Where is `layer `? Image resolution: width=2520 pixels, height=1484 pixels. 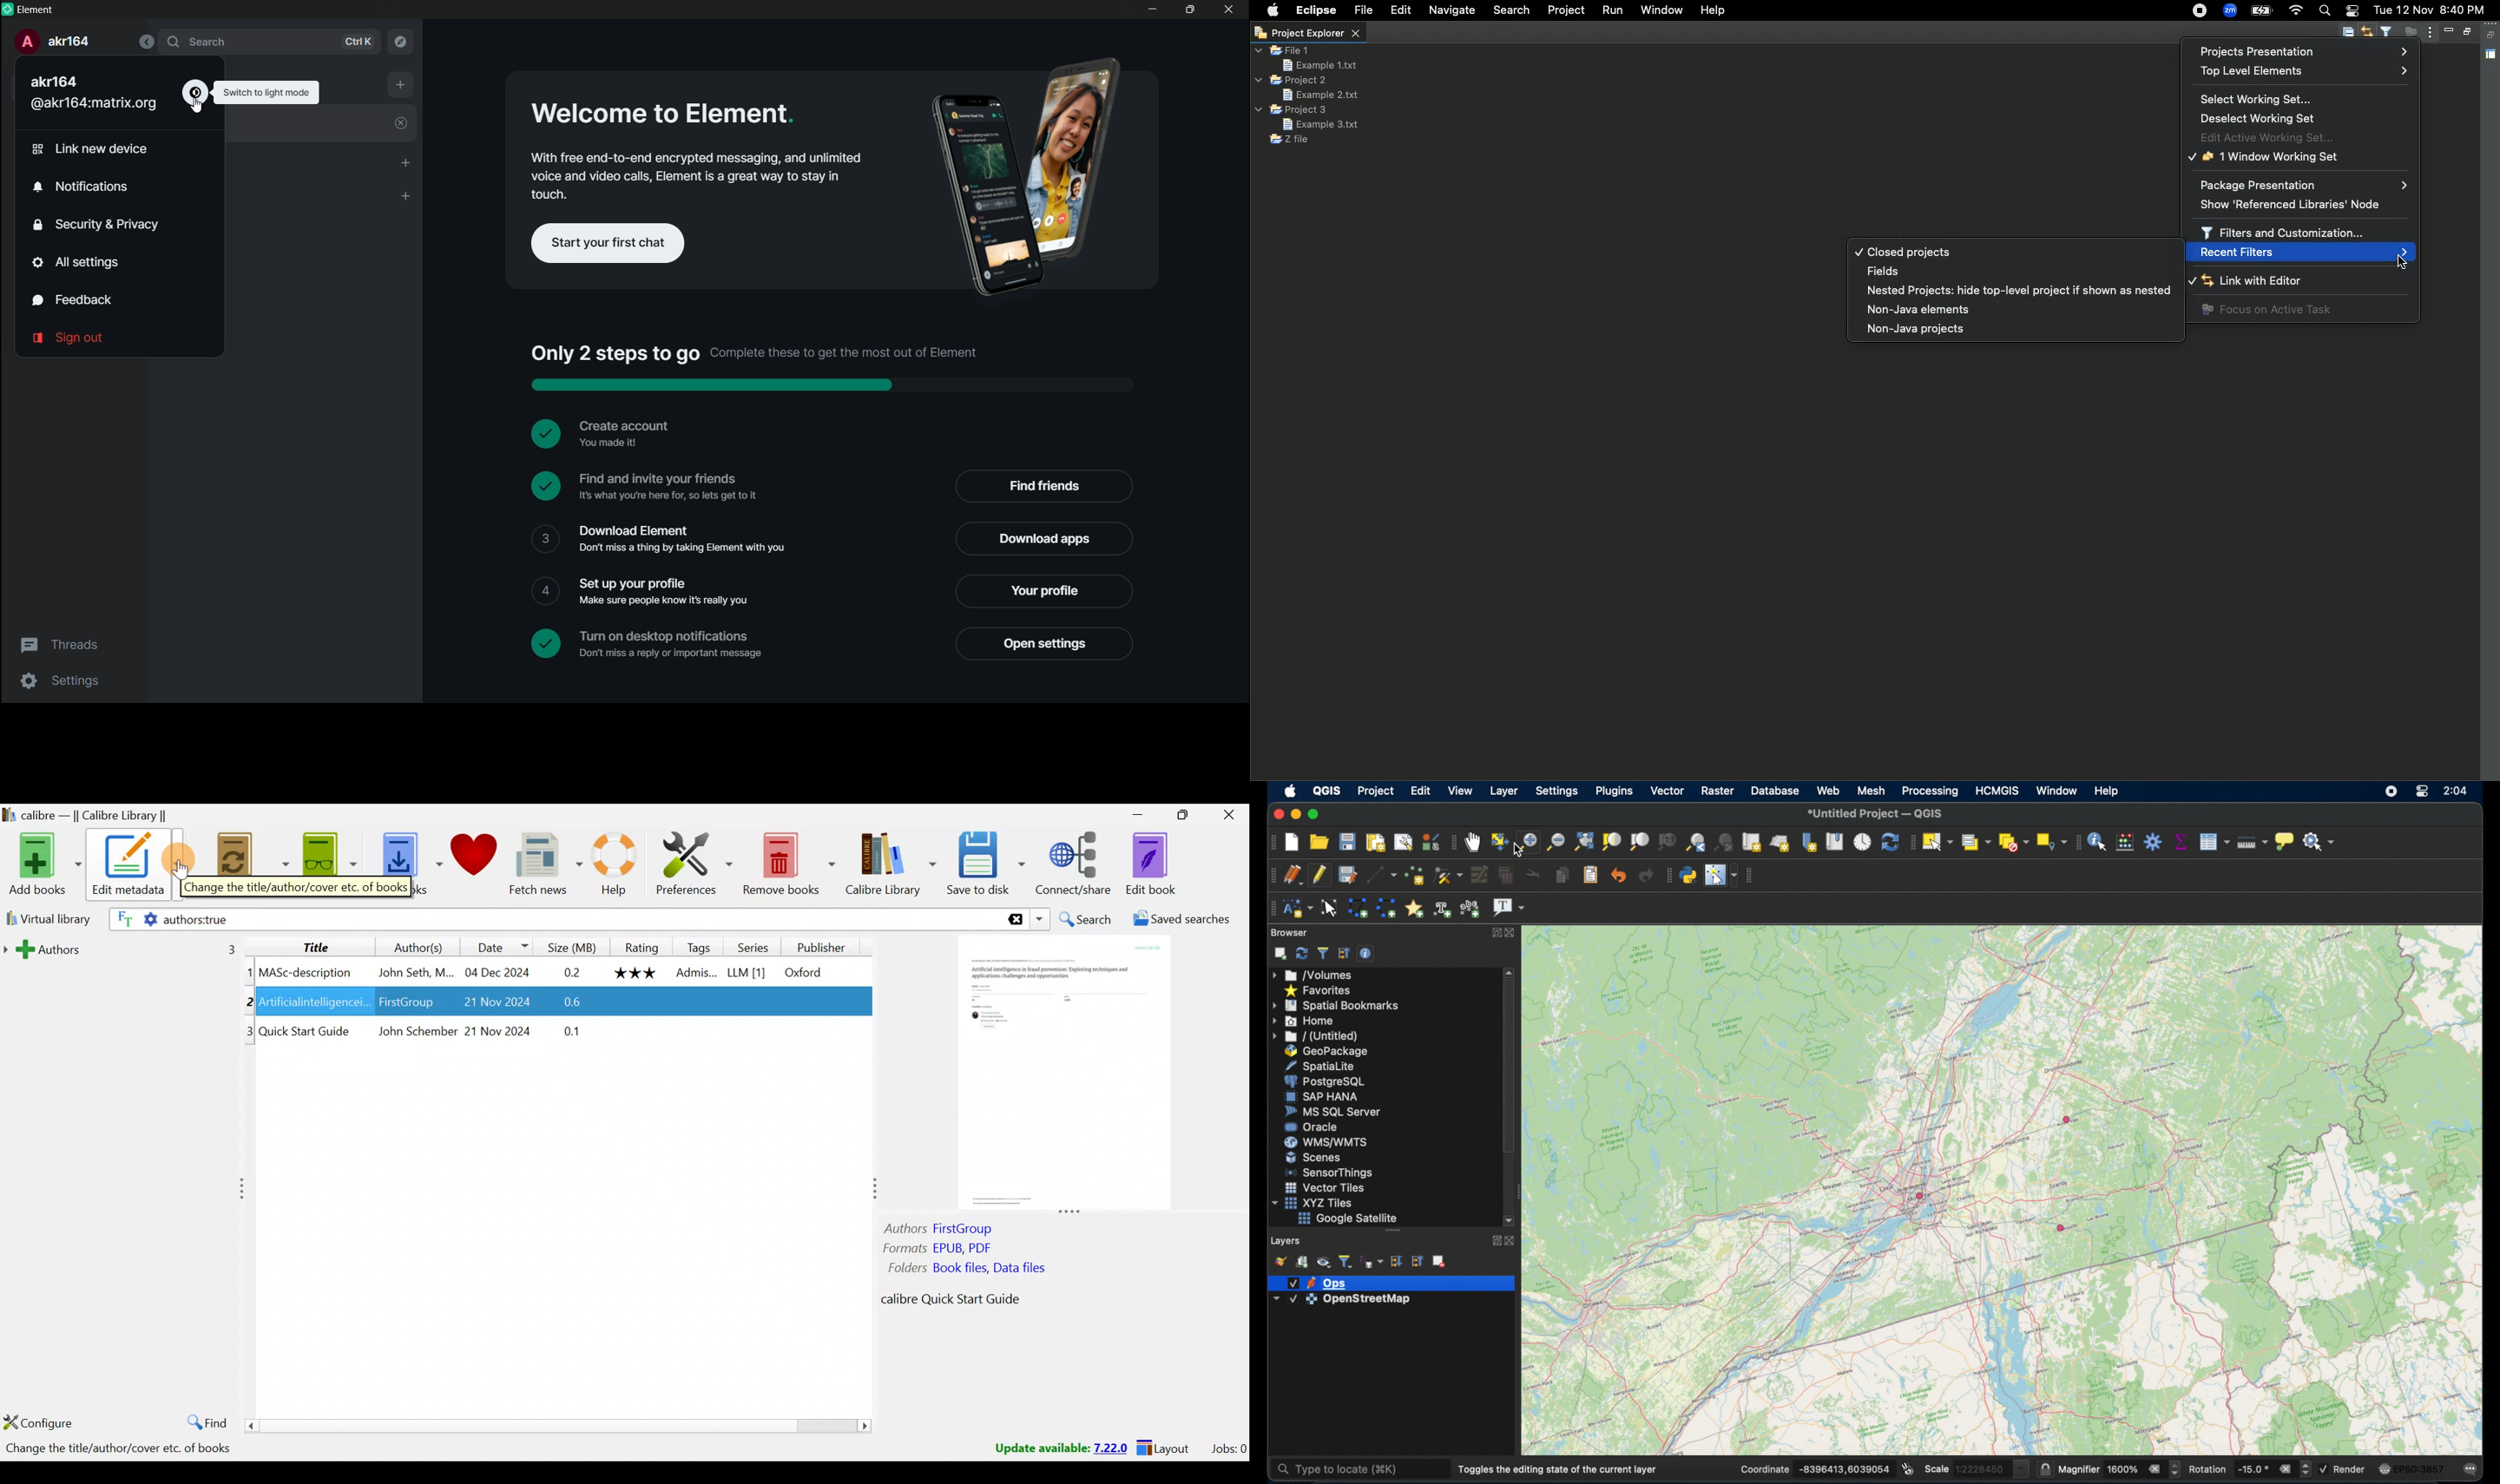
layer  is located at coordinates (1316, 1282).